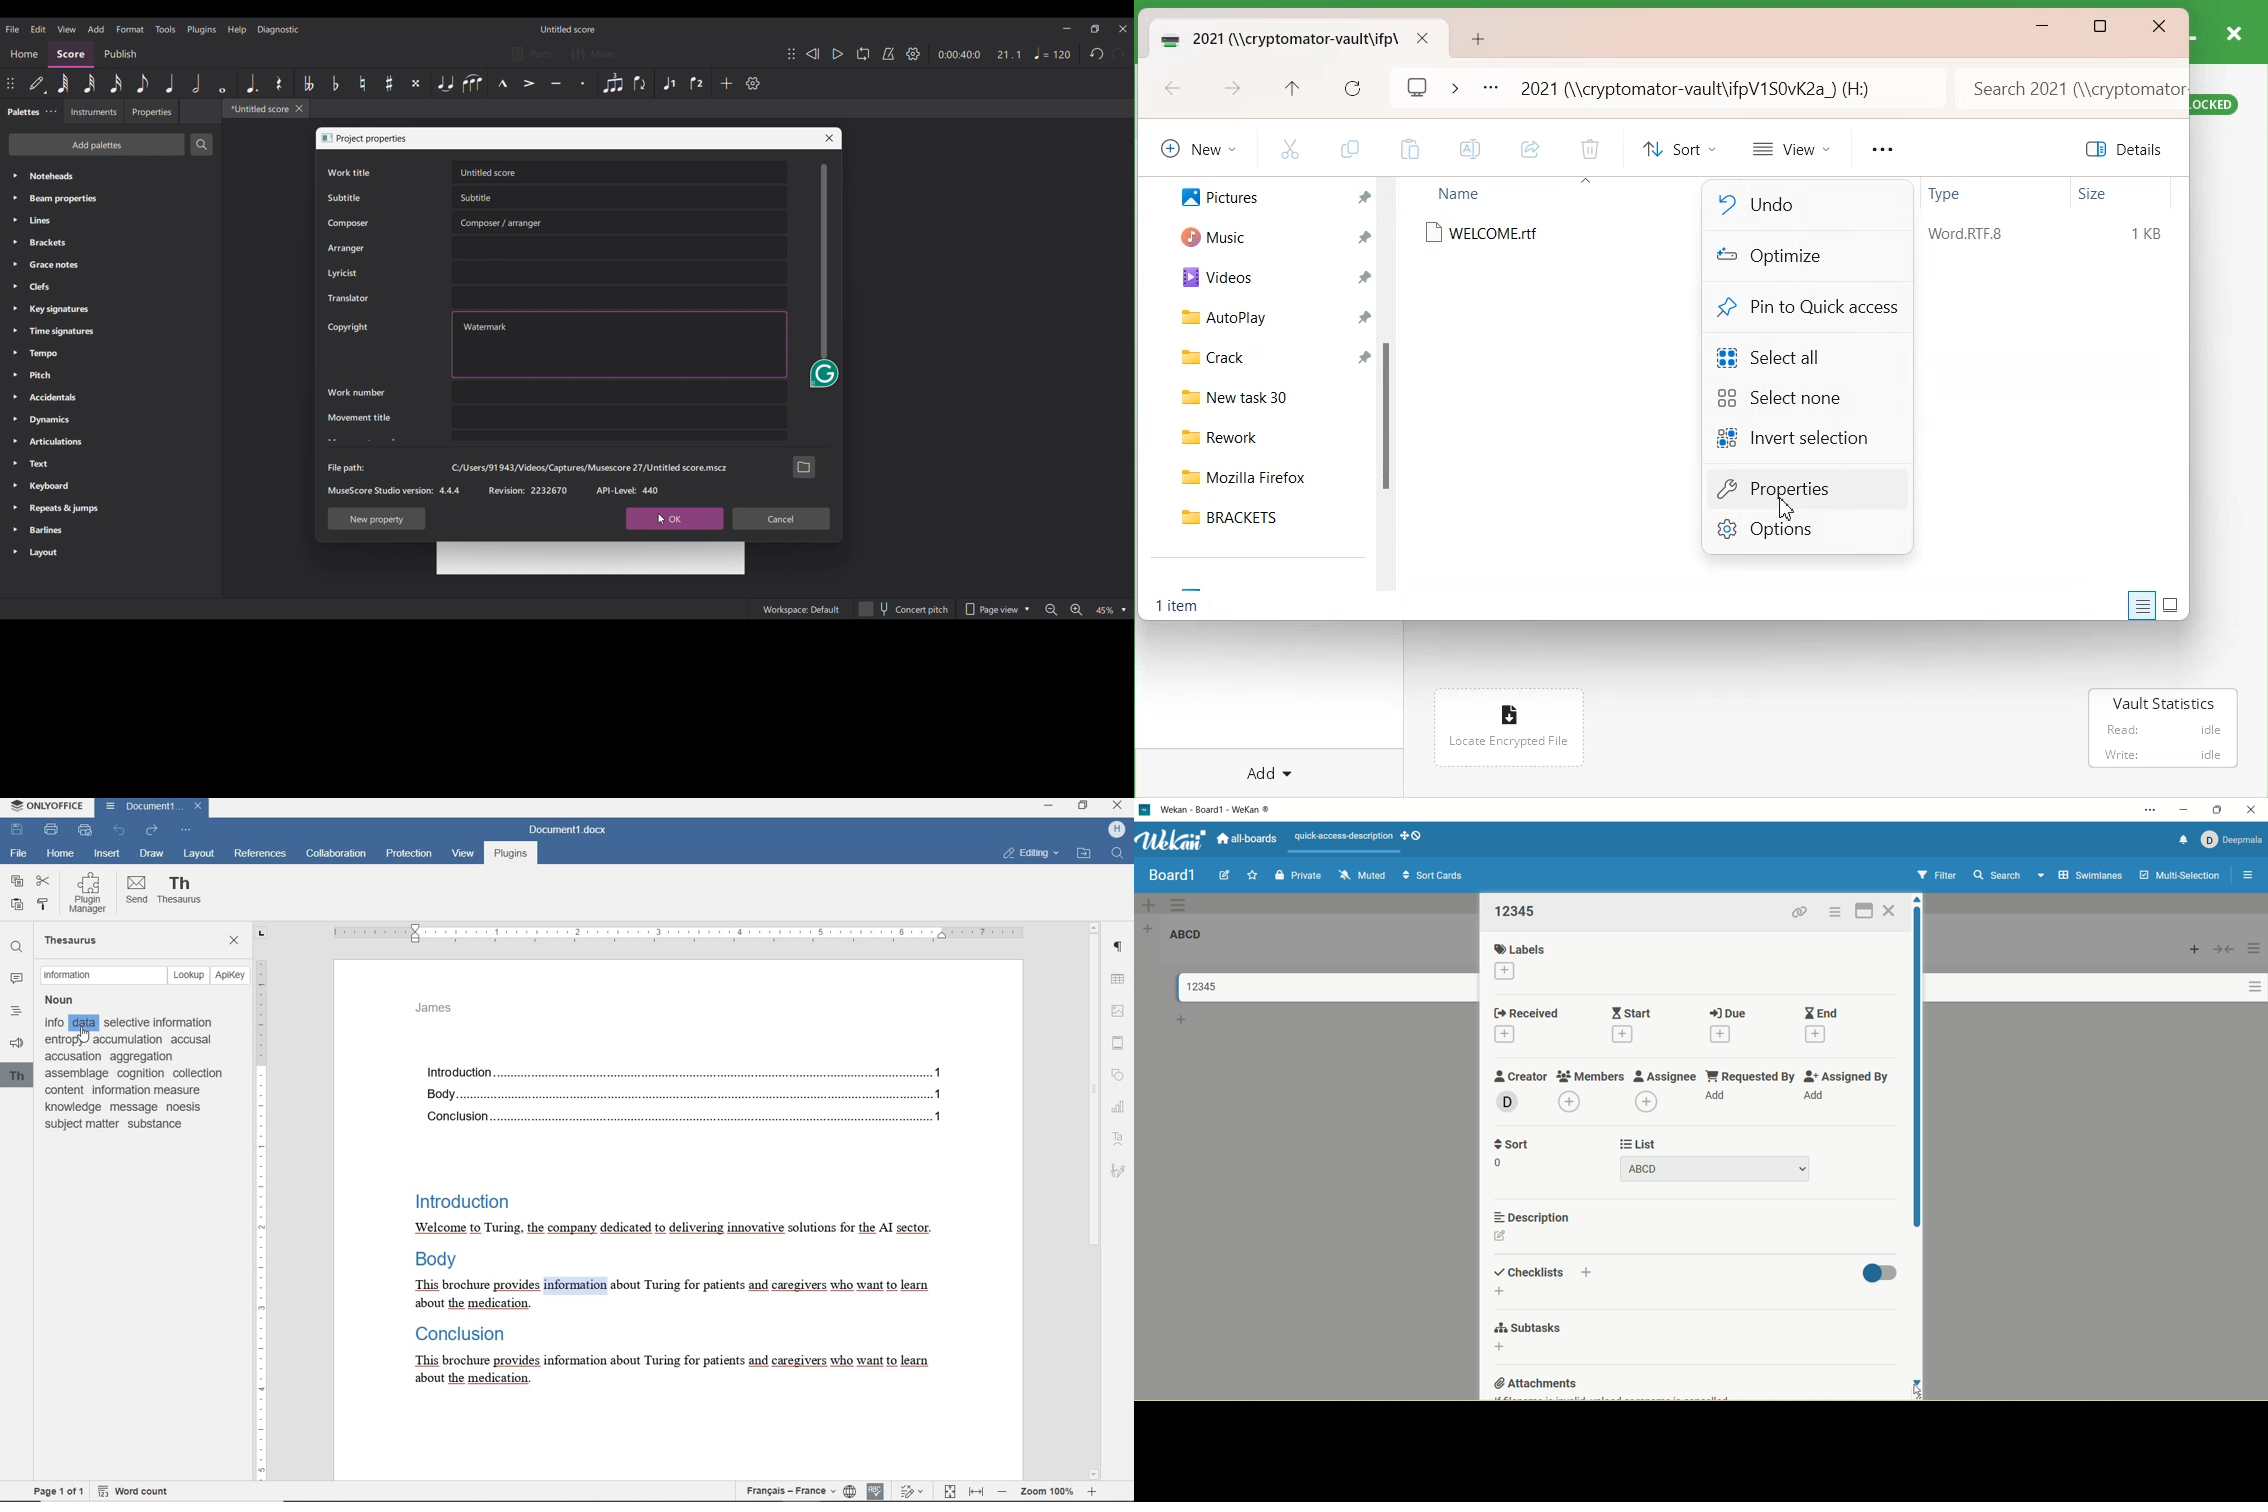 Image resolution: width=2268 pixels, height=1512 pixels. I want to click on Lines, so click(110, 221).